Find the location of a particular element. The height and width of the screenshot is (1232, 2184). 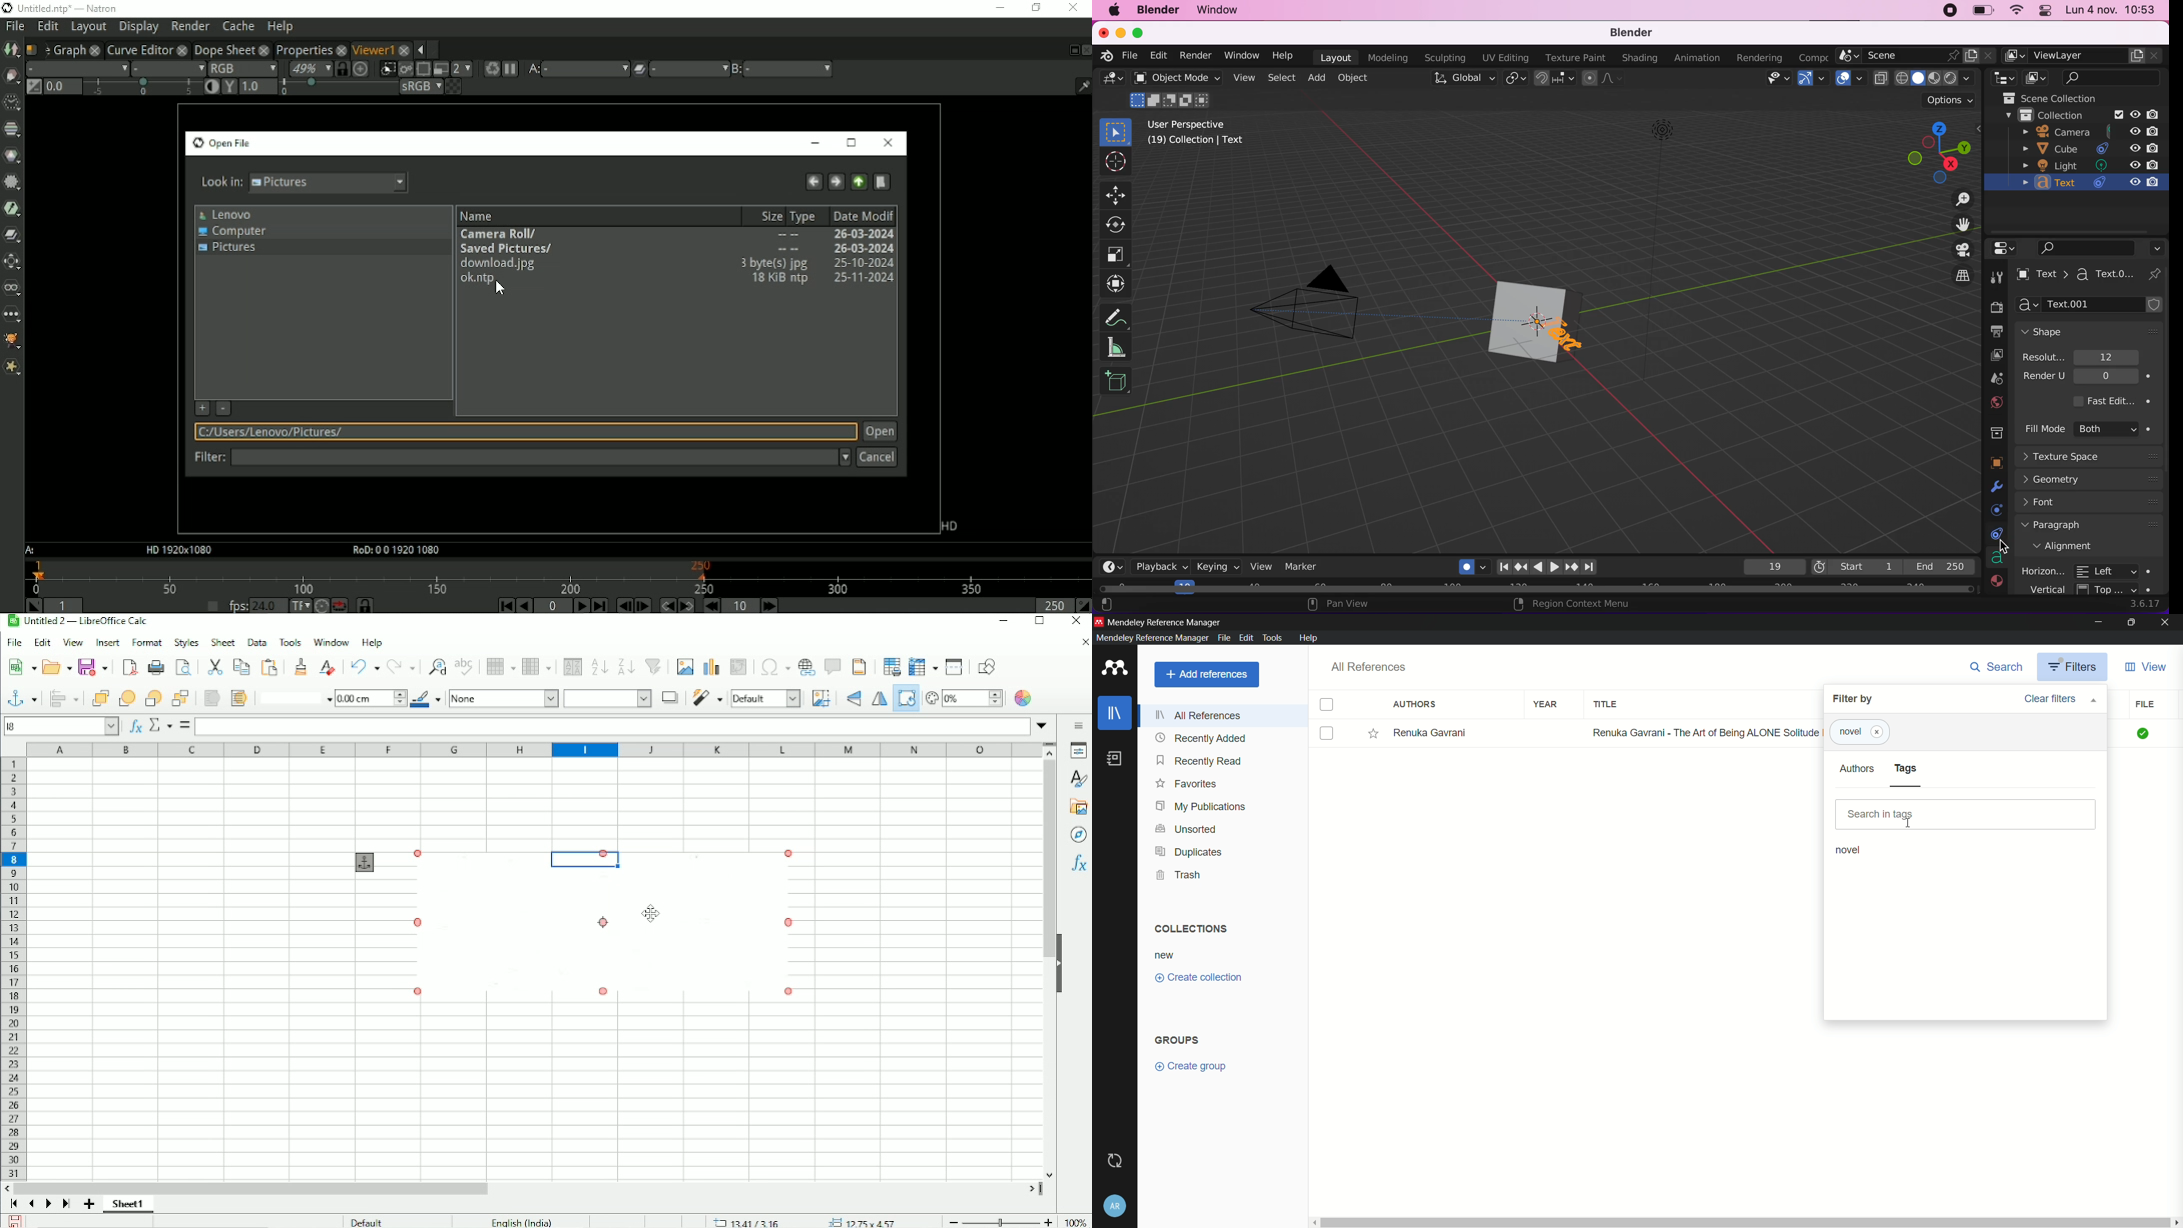

Autofilter is located at coordinates (655, 667).